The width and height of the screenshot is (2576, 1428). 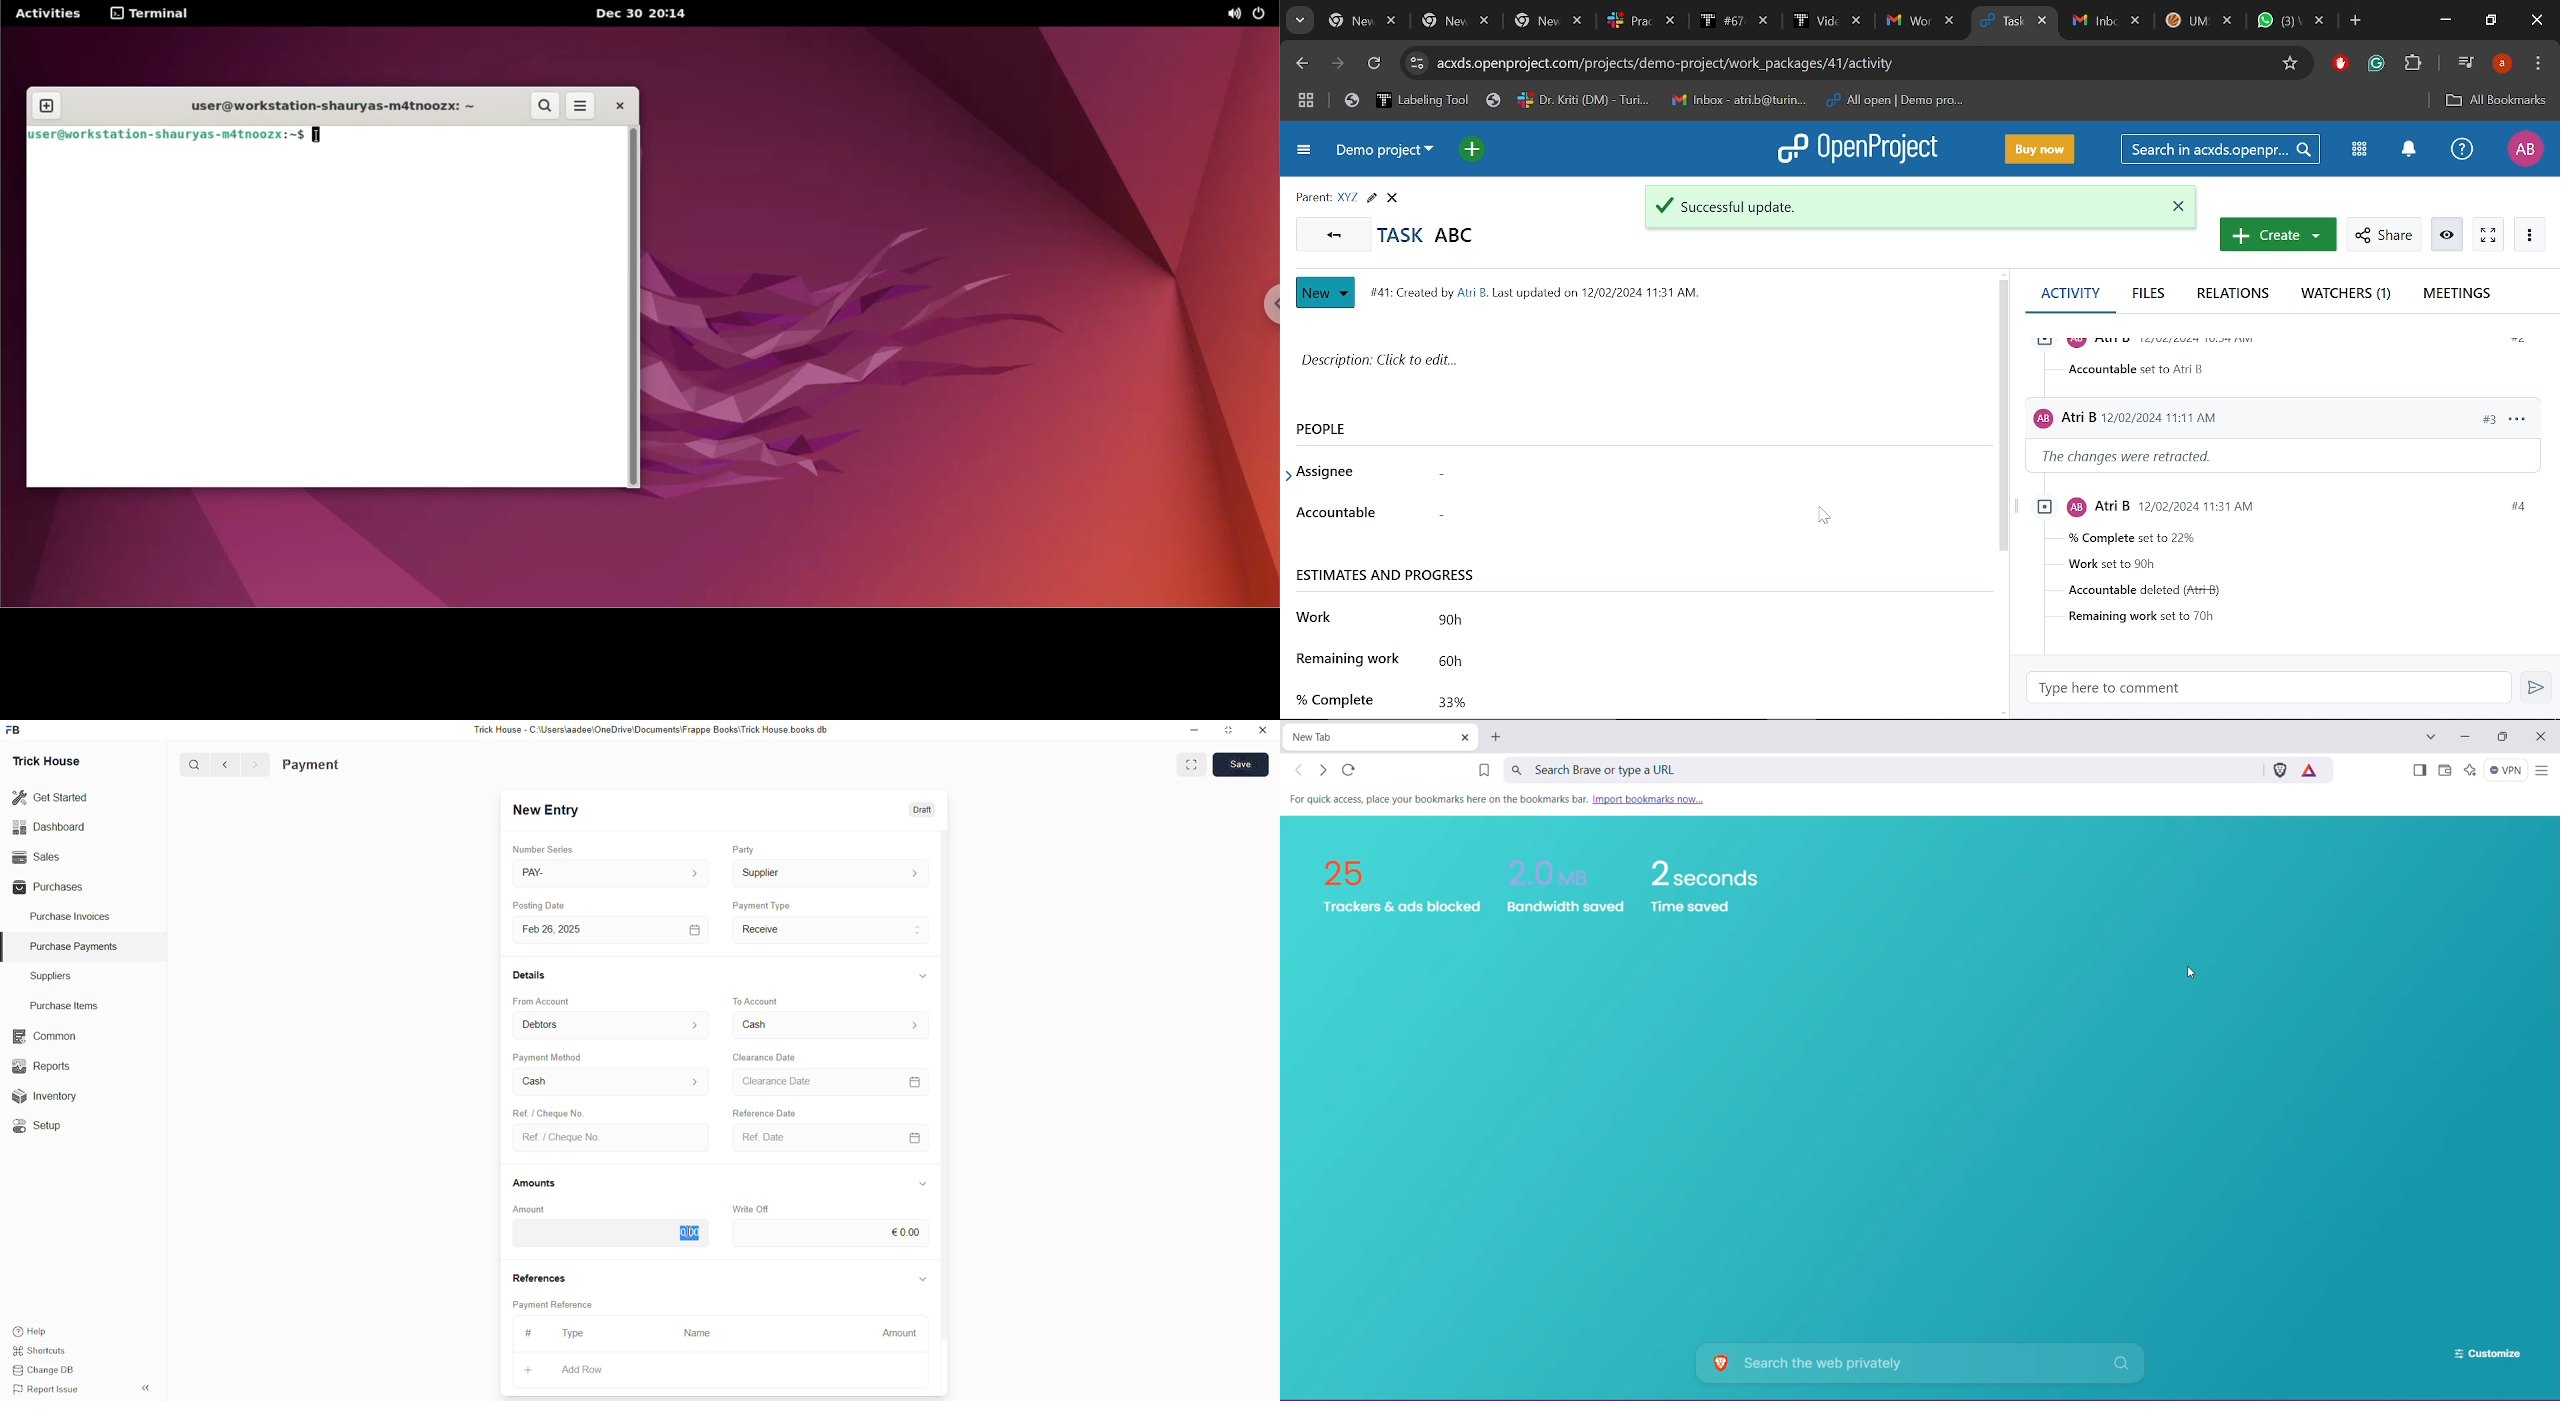 What do you see at coordinates (1306, 102) in the screenshot?
I see `Tab groups` at bounding box center [1306, 102].